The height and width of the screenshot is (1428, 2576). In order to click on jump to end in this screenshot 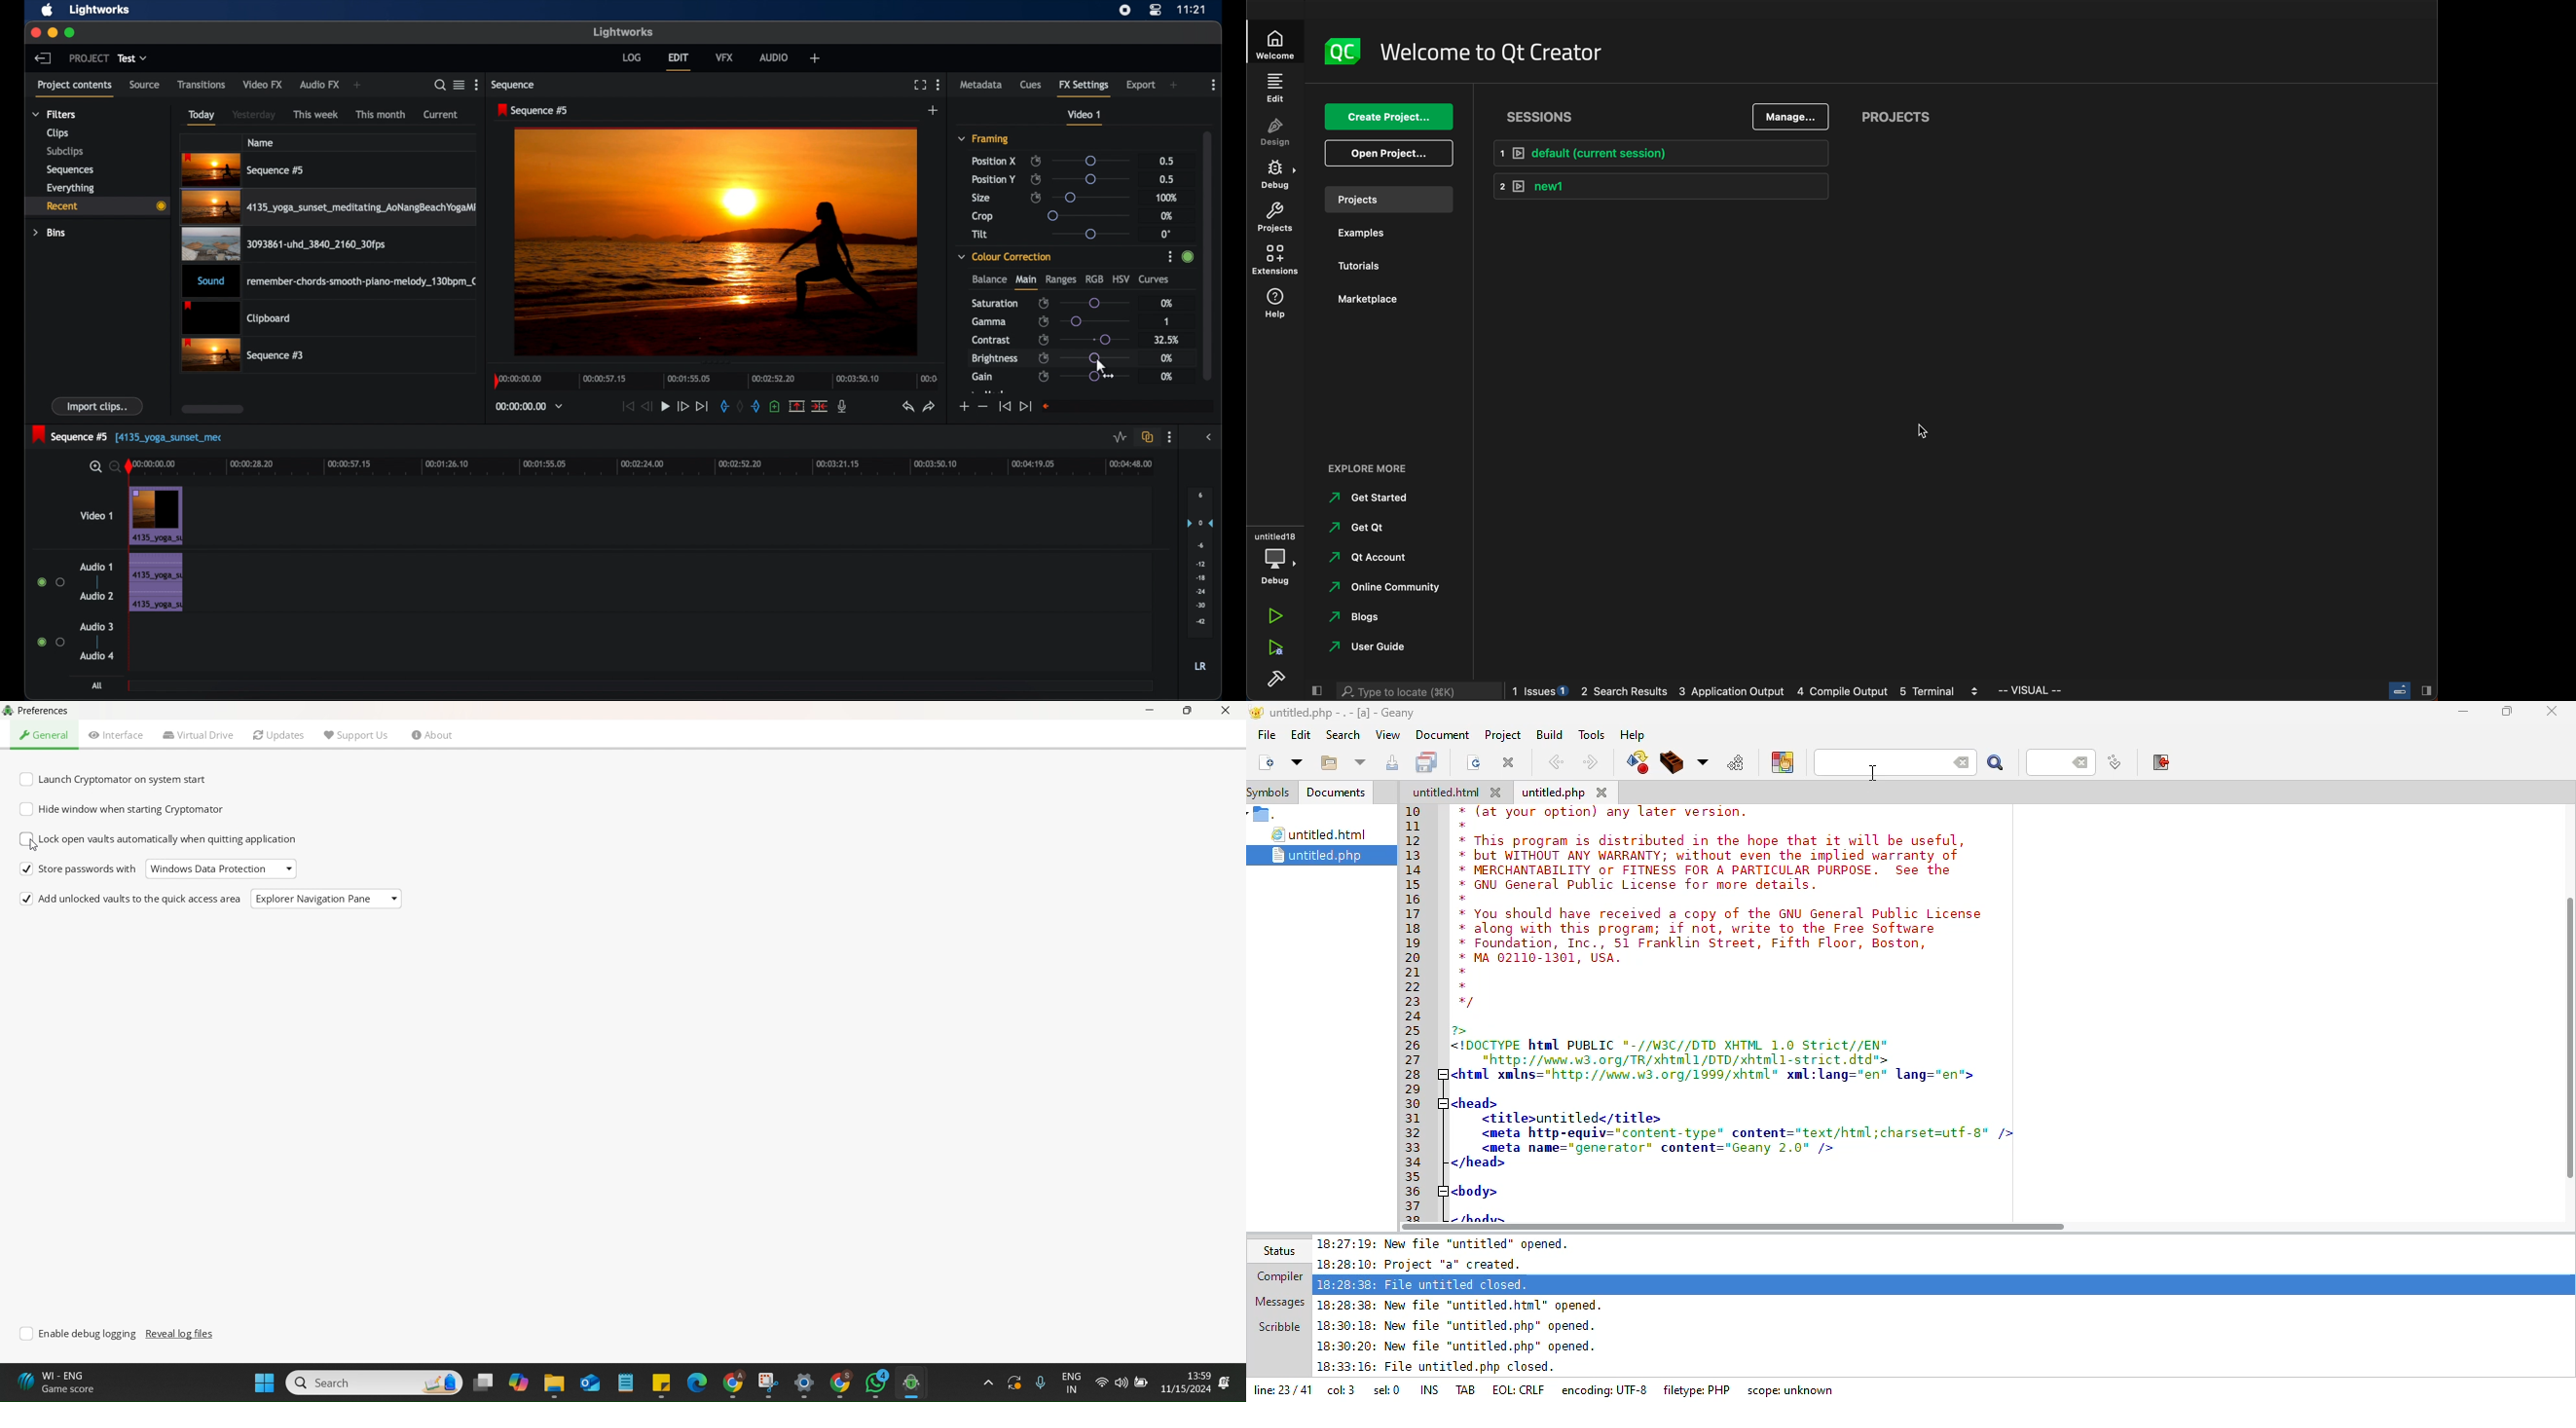, I will do `click(702, 406)`.